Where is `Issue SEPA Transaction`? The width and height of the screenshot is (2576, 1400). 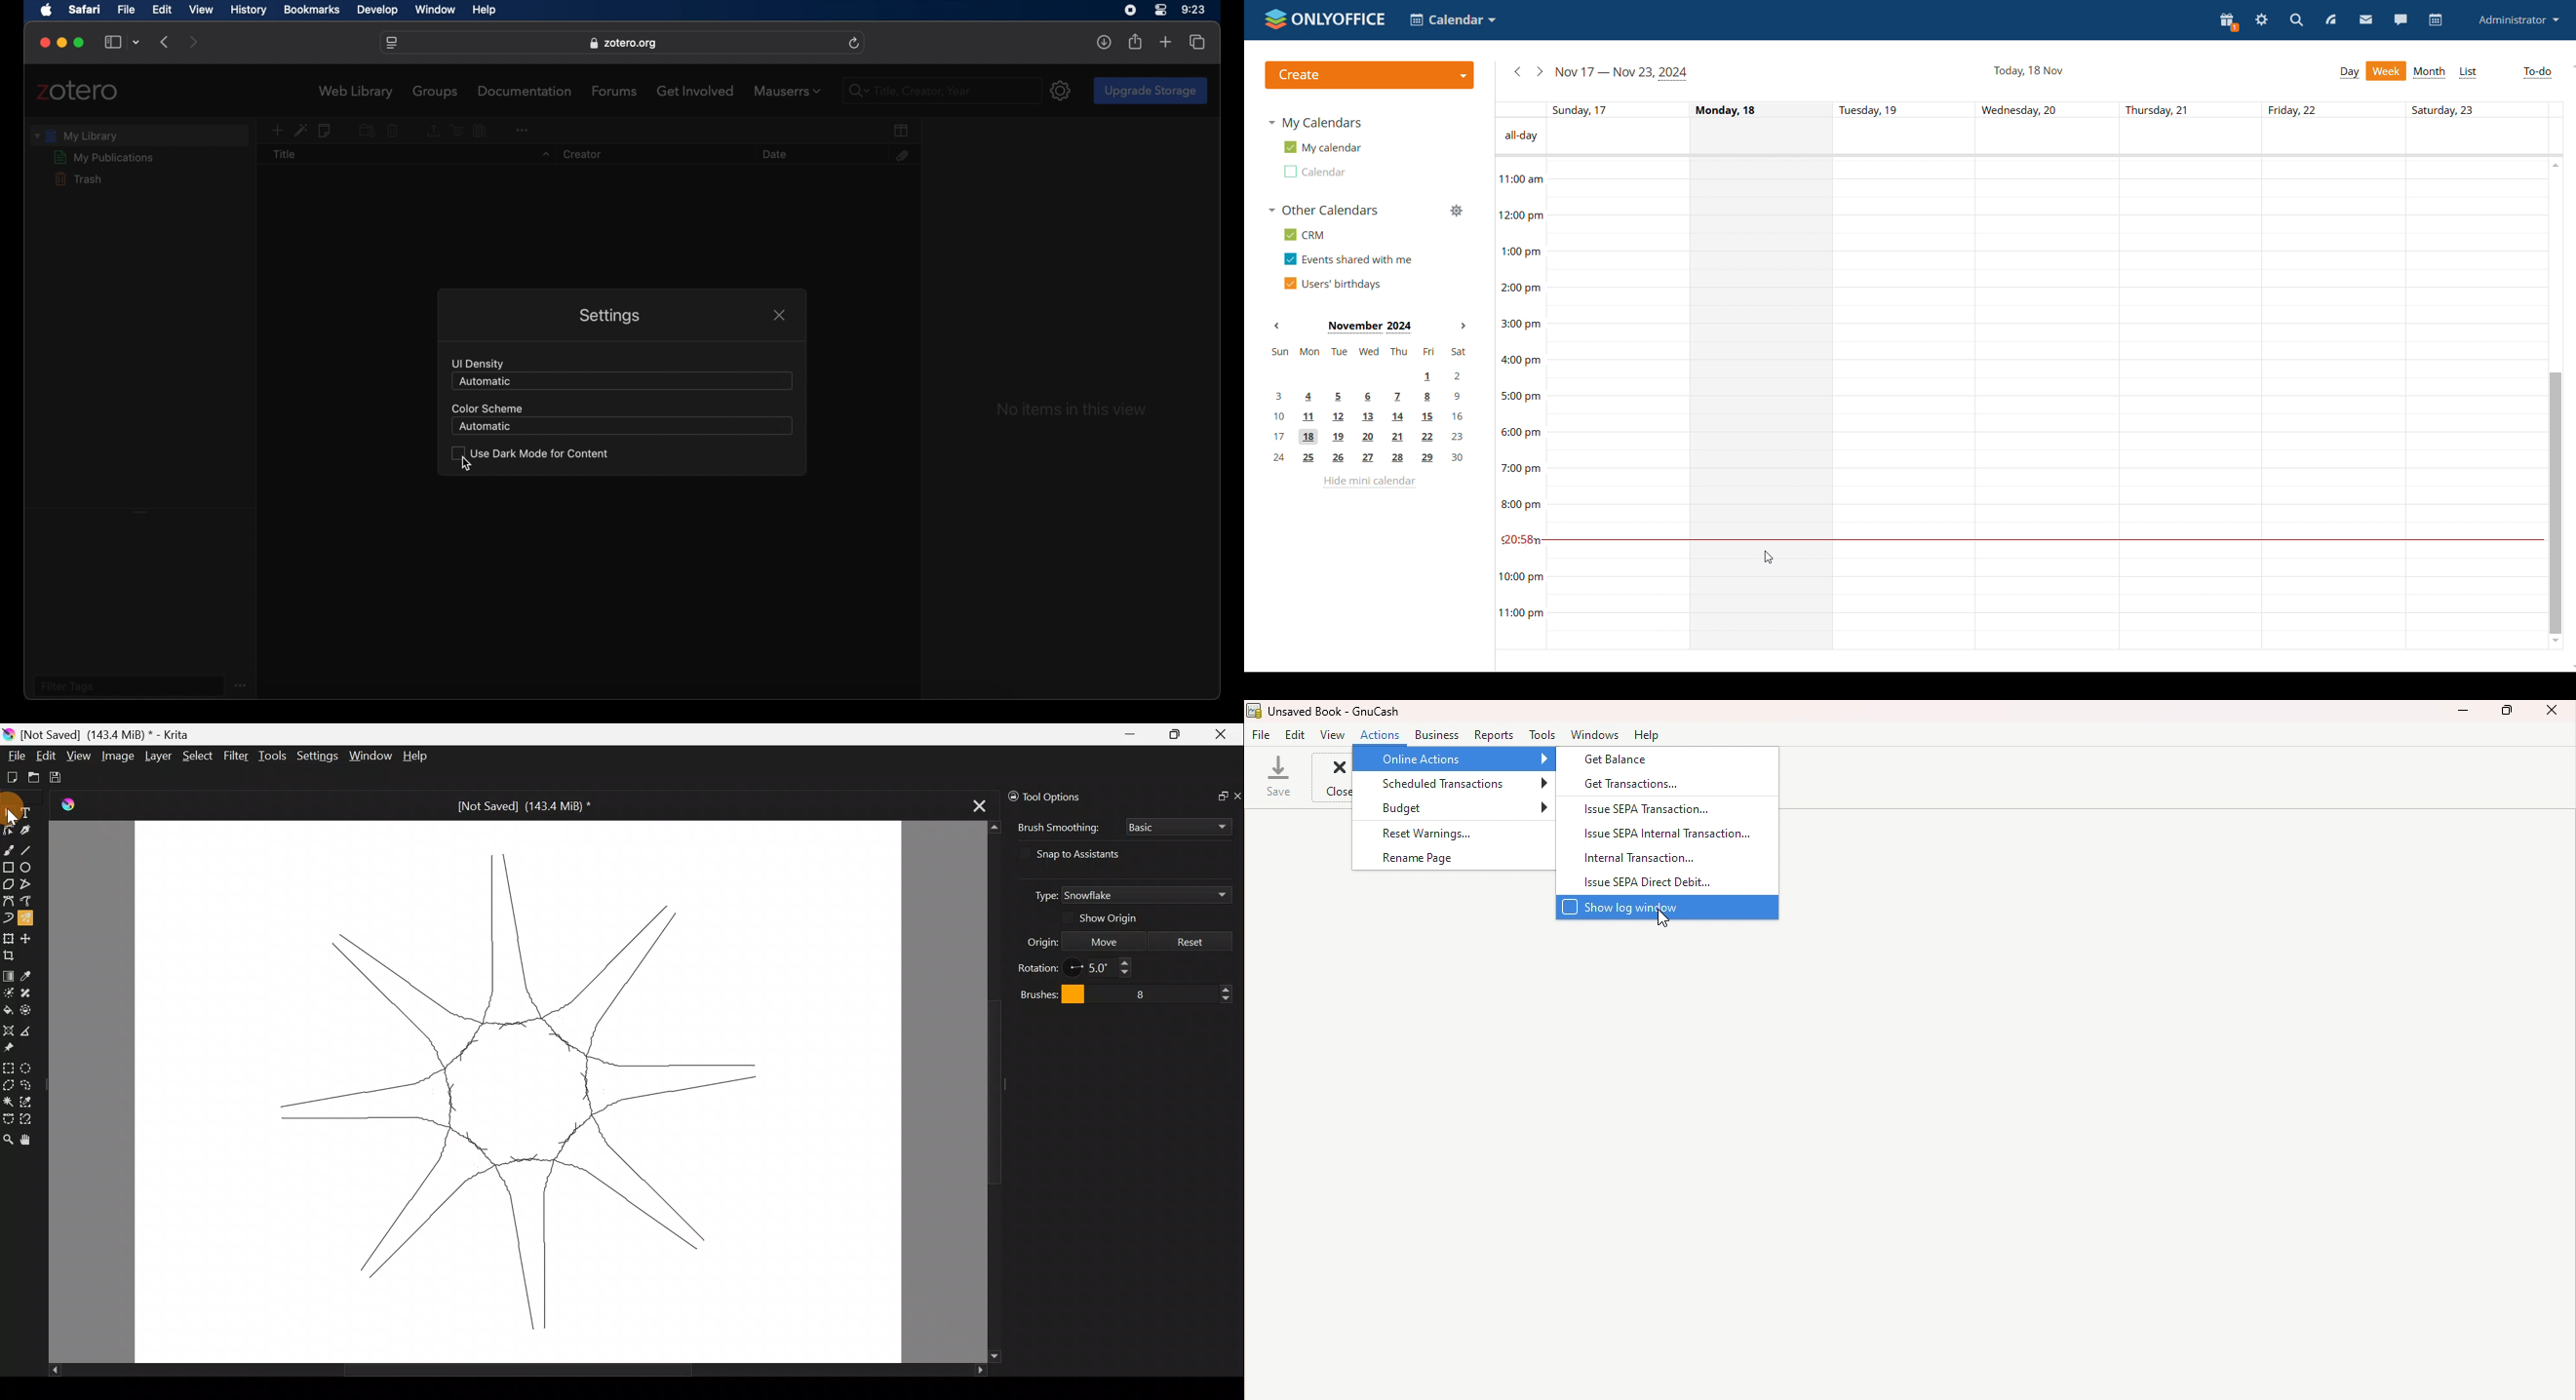
Issue SEPA Transaction is located at coordinates (1666, 809).